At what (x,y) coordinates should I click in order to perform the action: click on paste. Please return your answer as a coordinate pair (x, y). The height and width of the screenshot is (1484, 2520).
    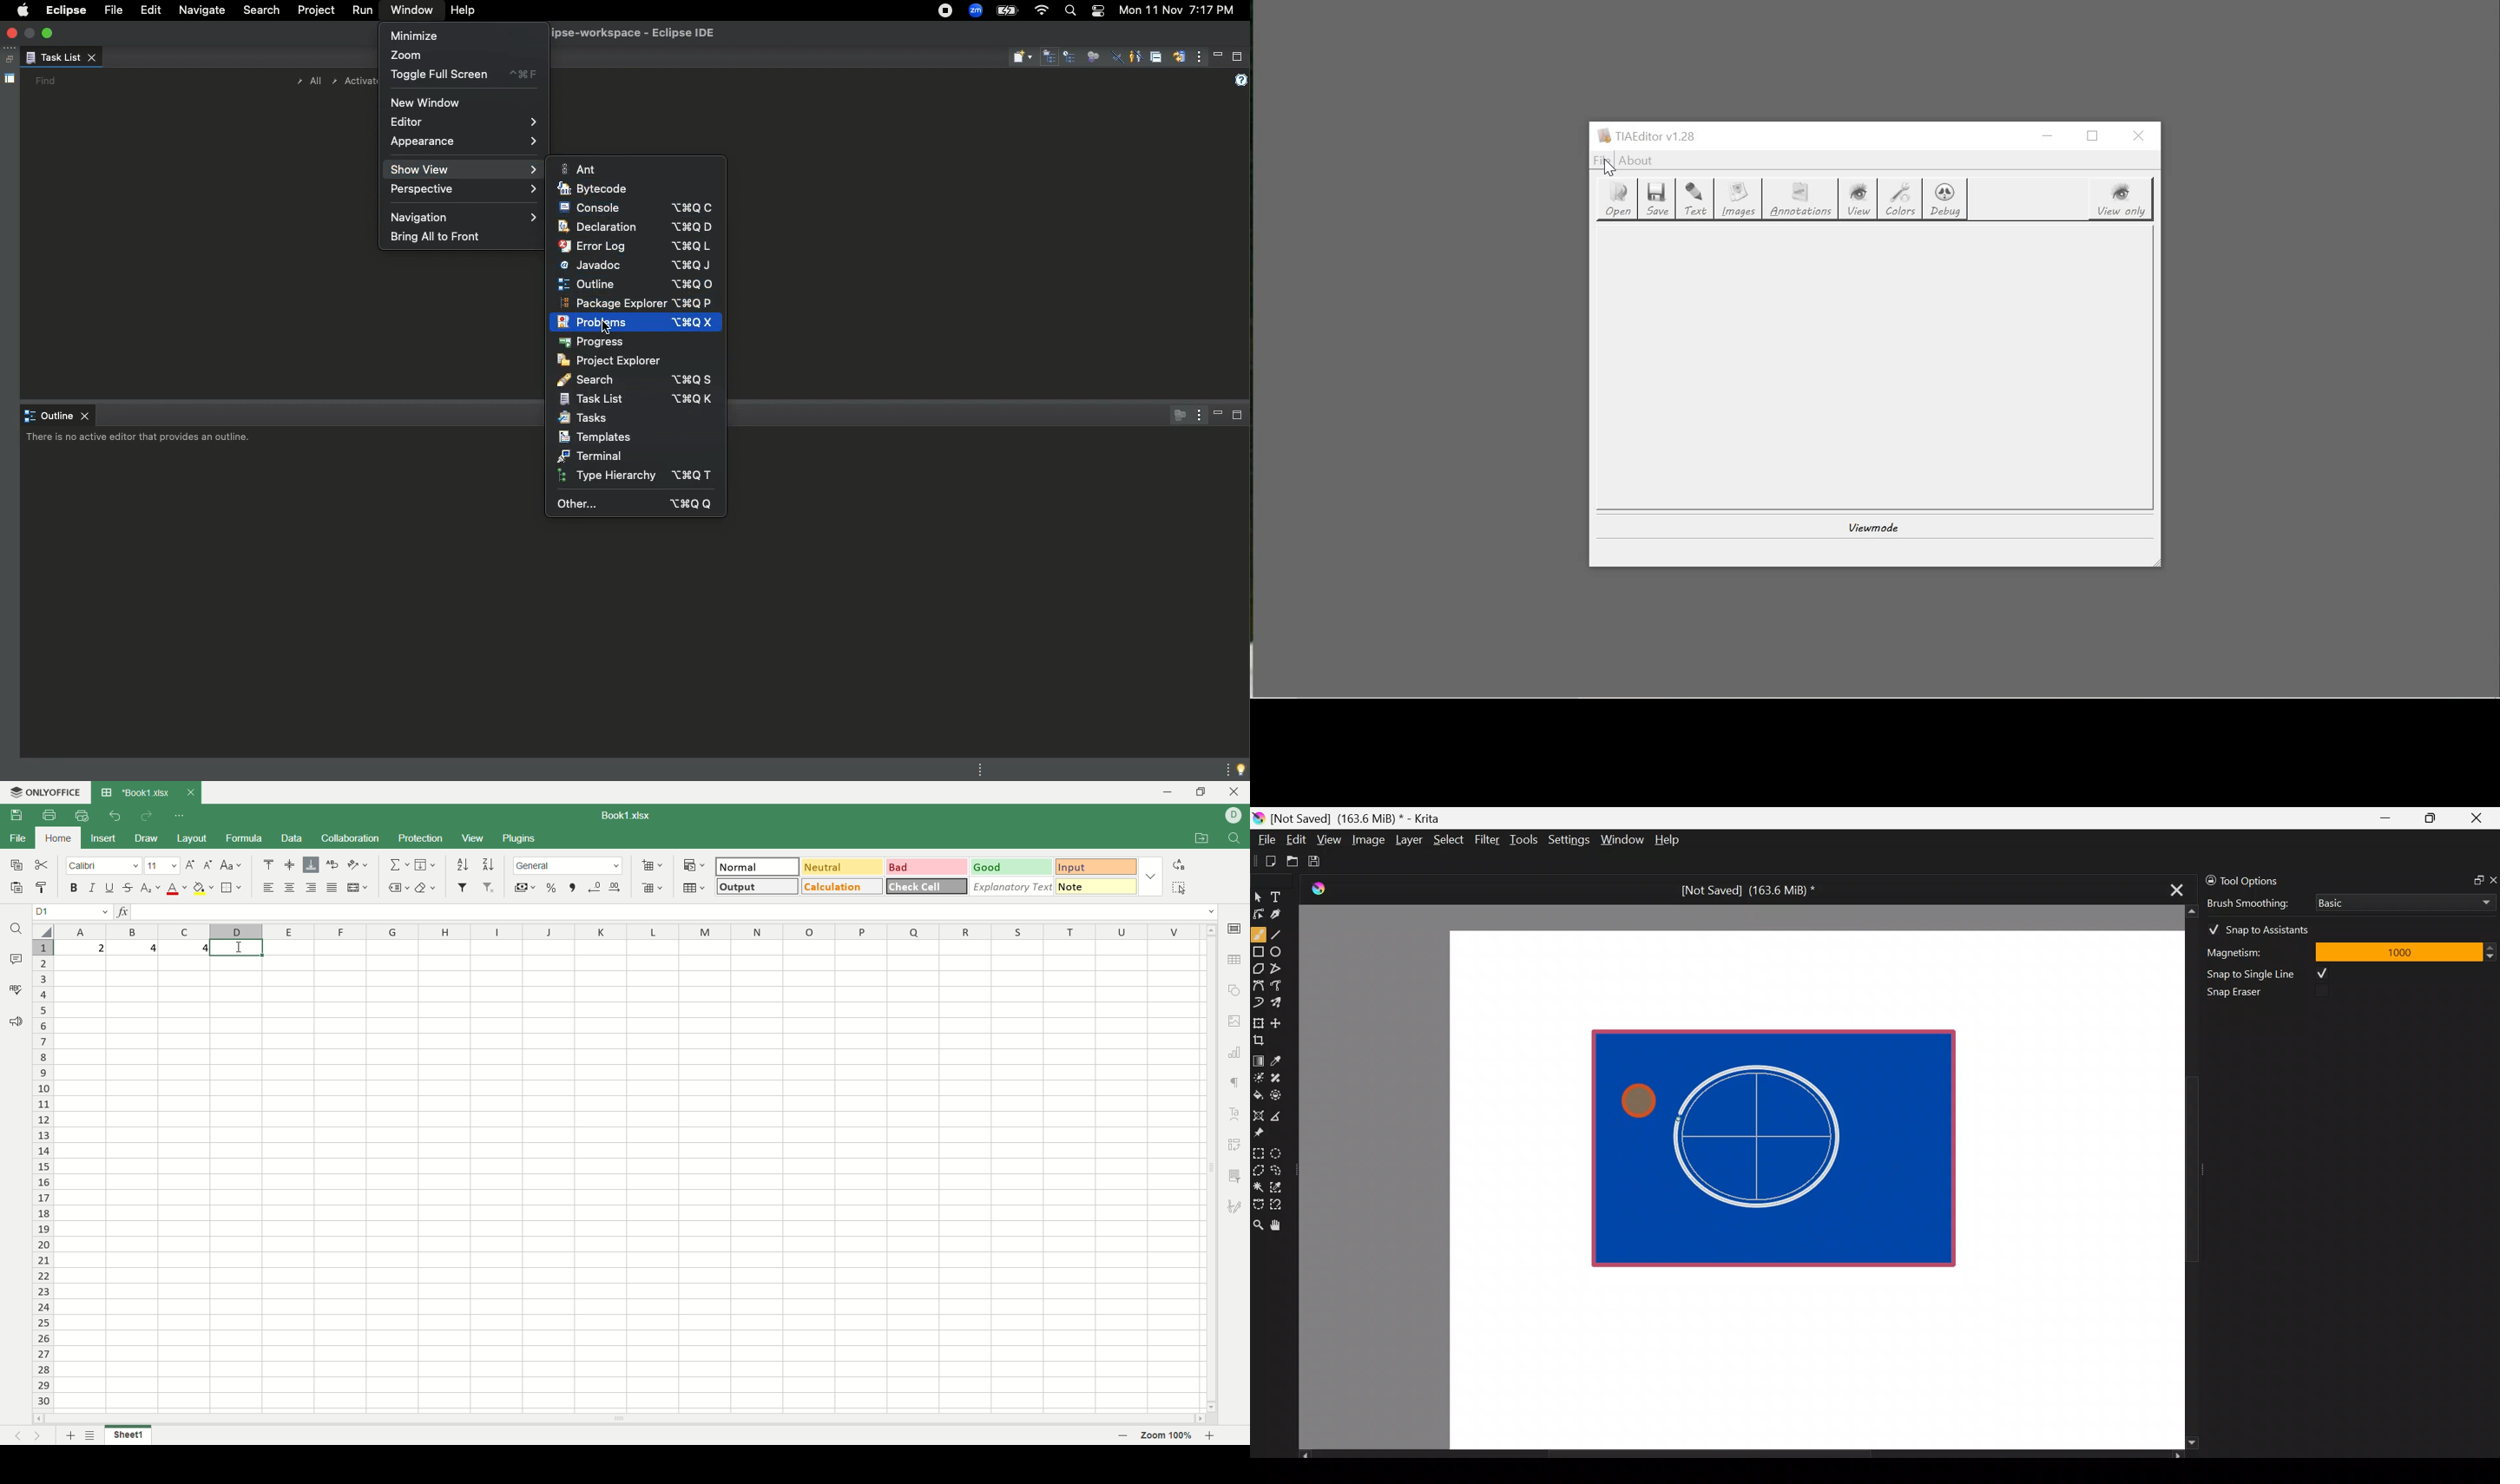
    Looking at the image, I should click on (14, 887).